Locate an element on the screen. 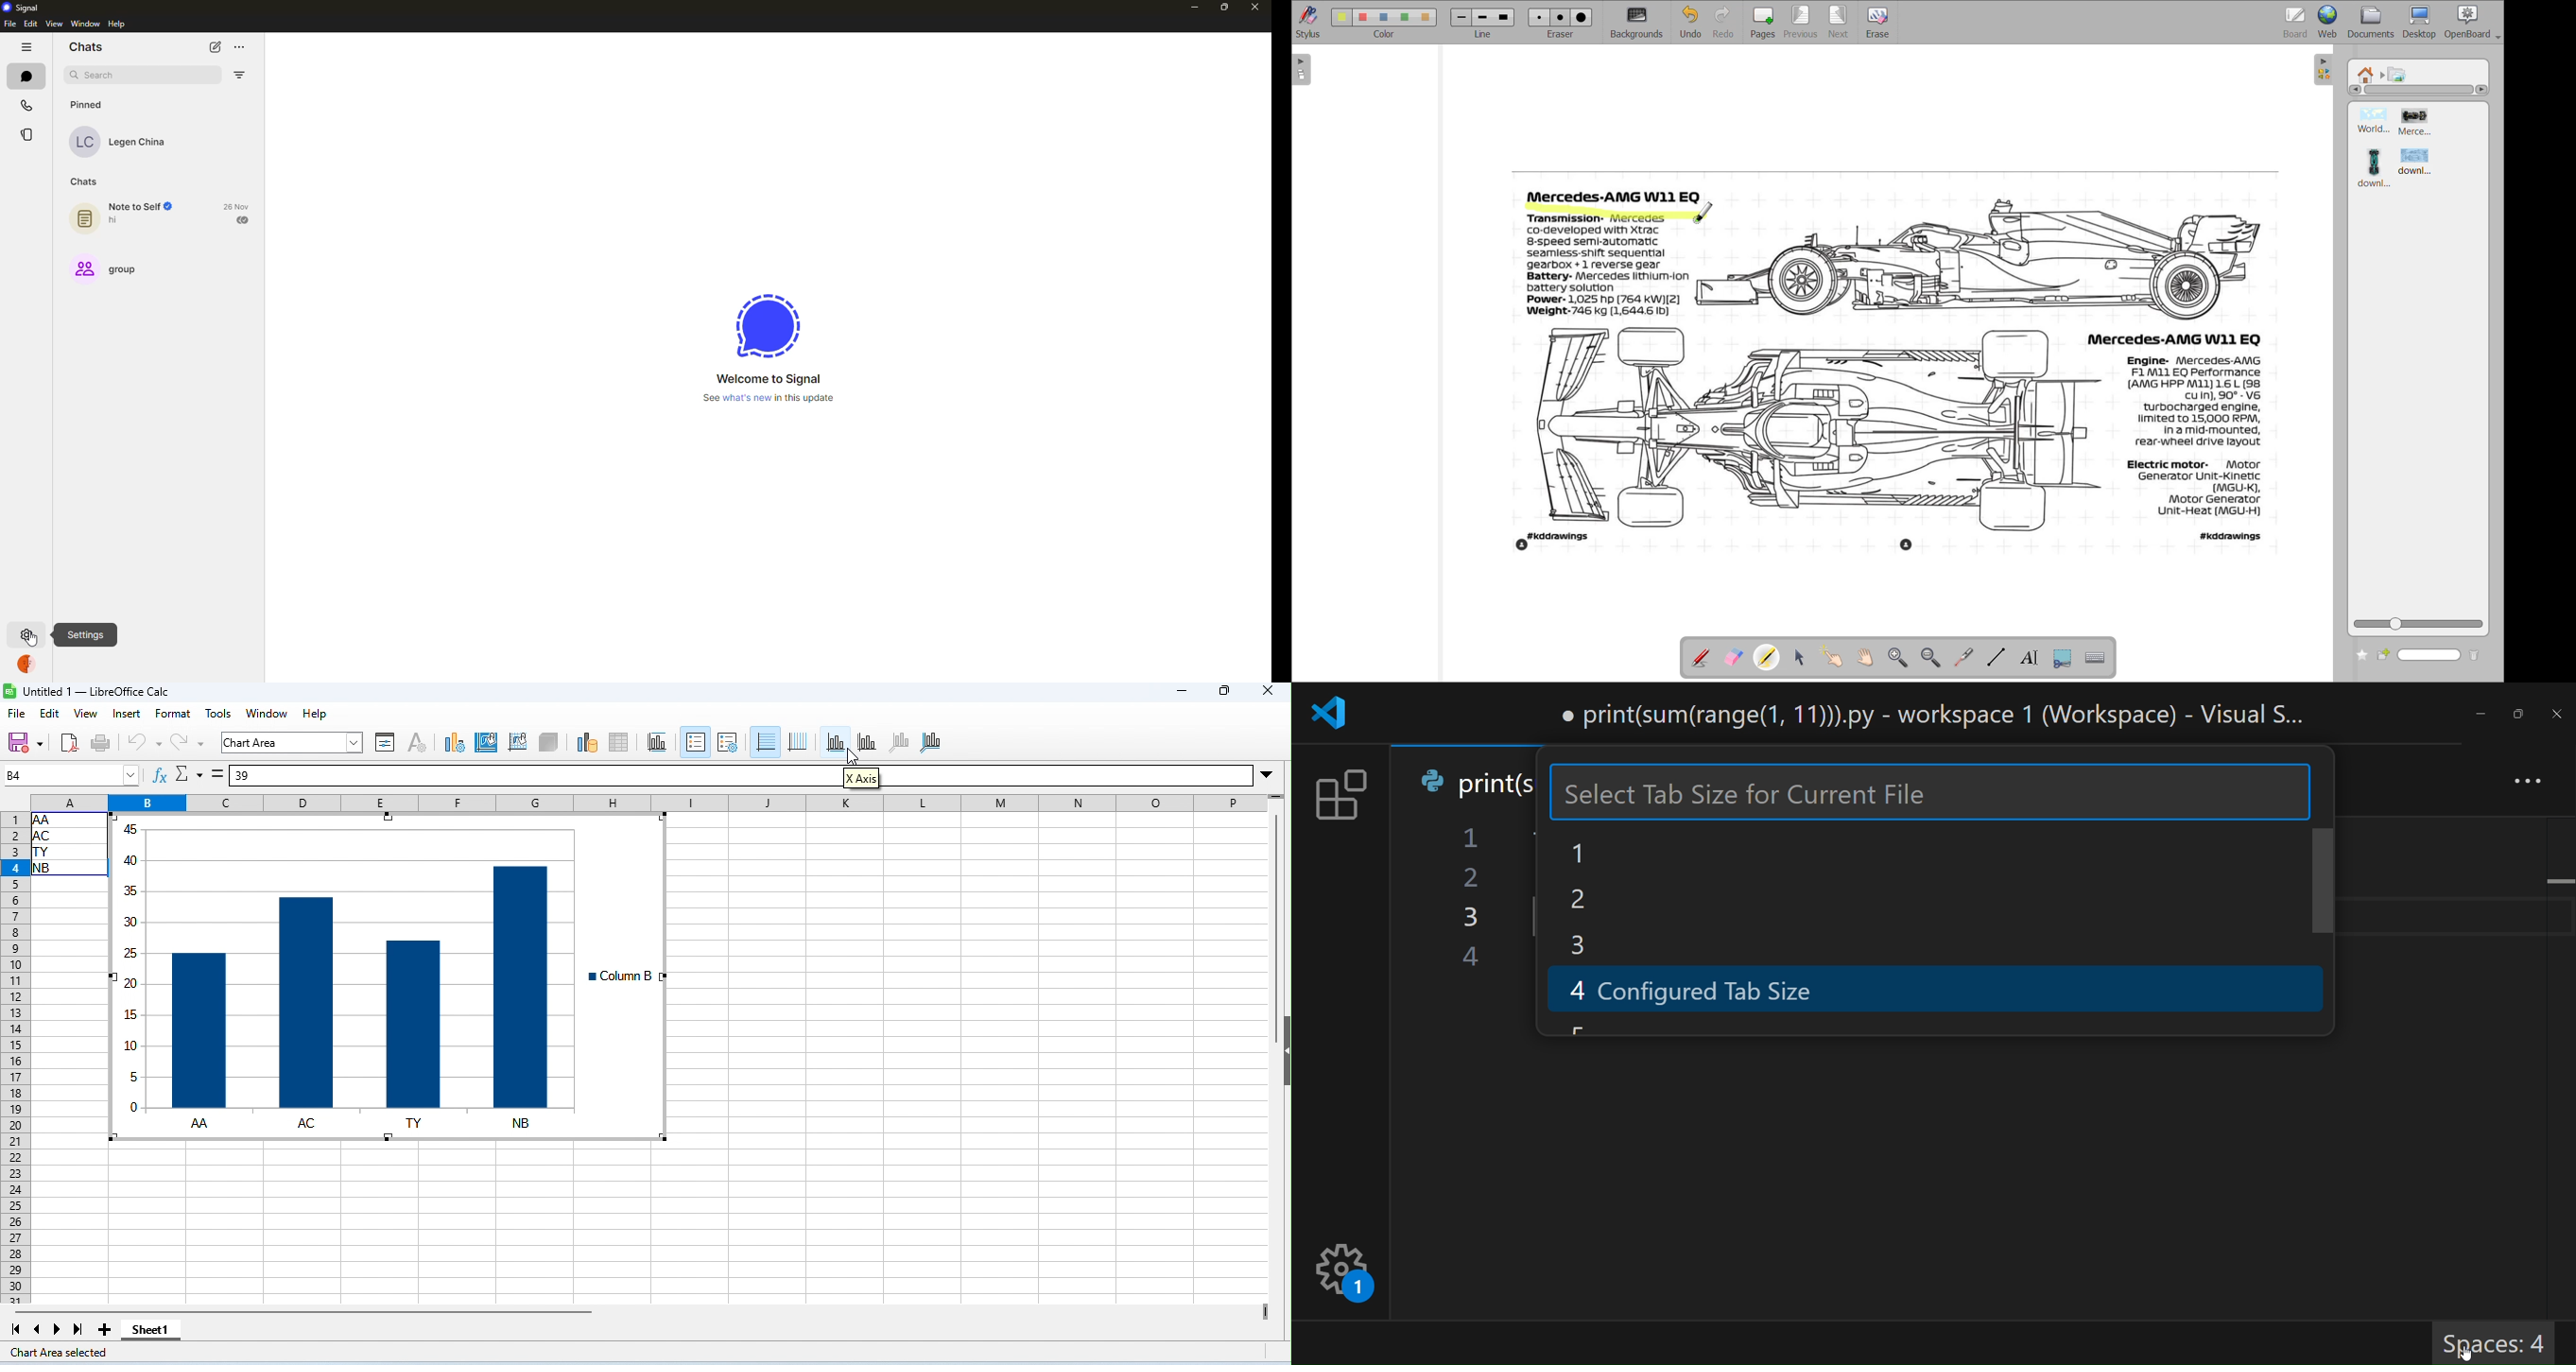 The width and height of the screenshot is (2576, 1372). search is located at coordinates (101, 75).